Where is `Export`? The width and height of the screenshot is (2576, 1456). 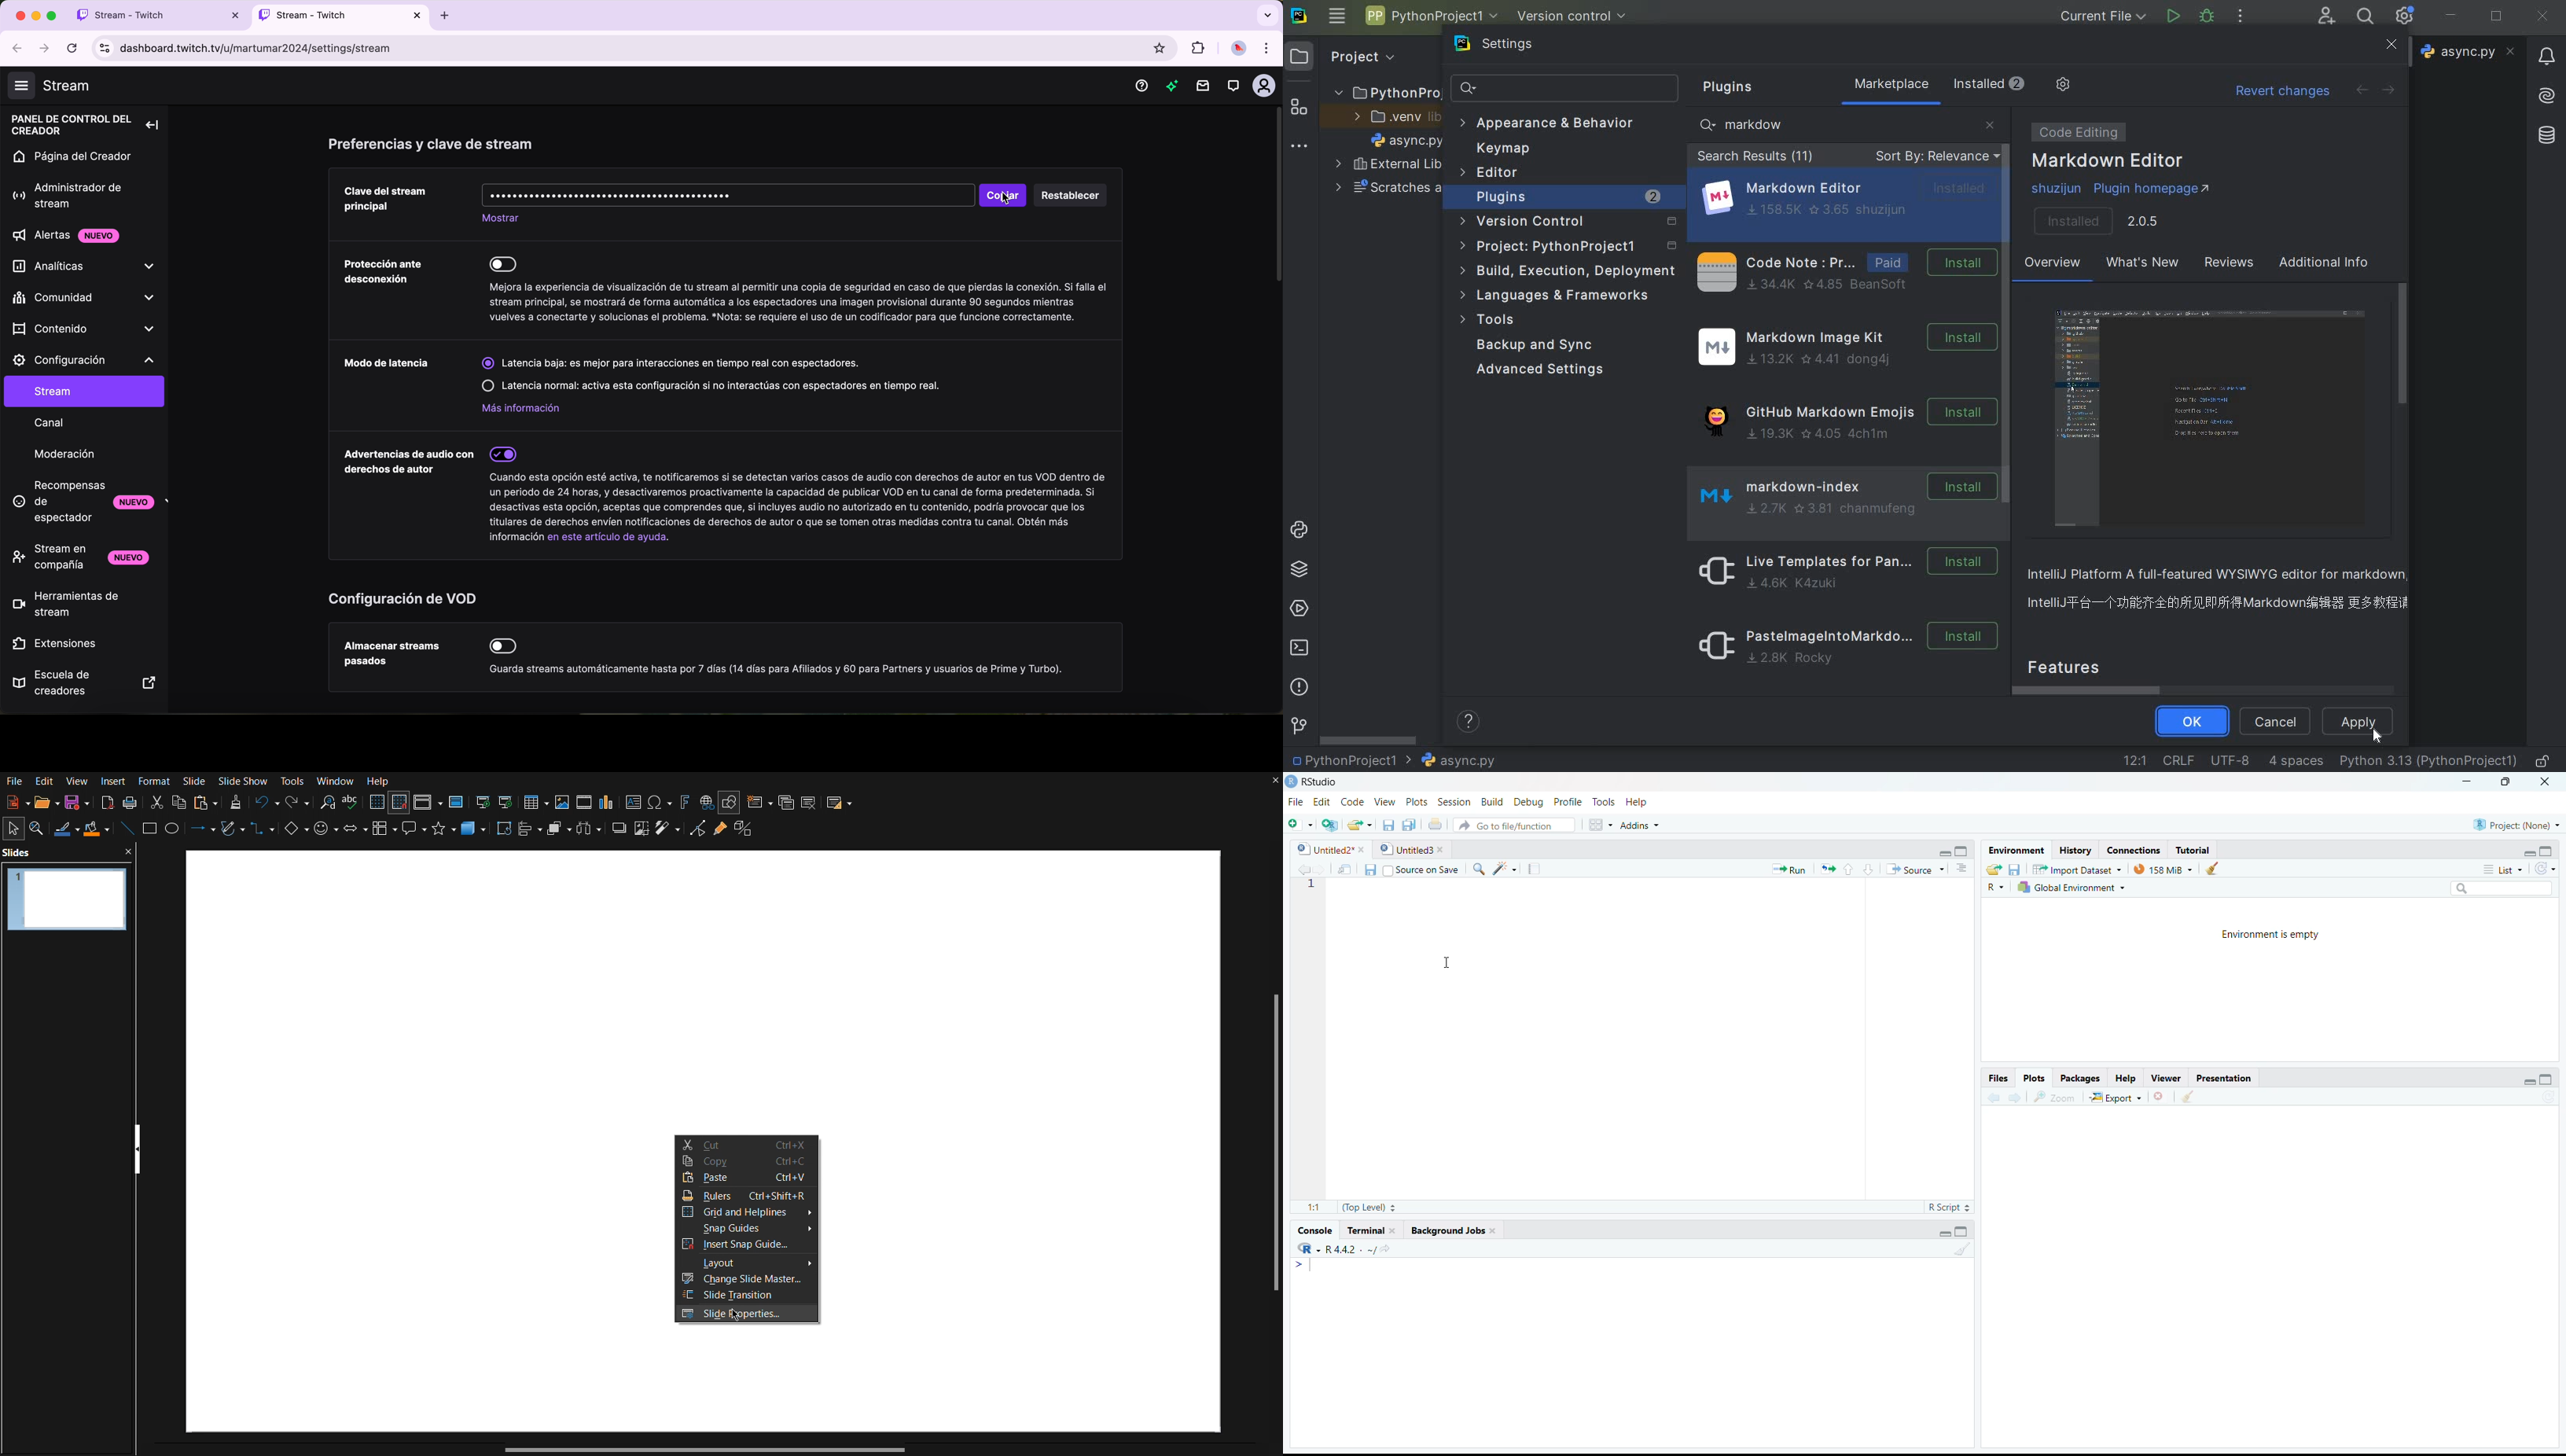 Export is located at coordinates (2118, 1095).